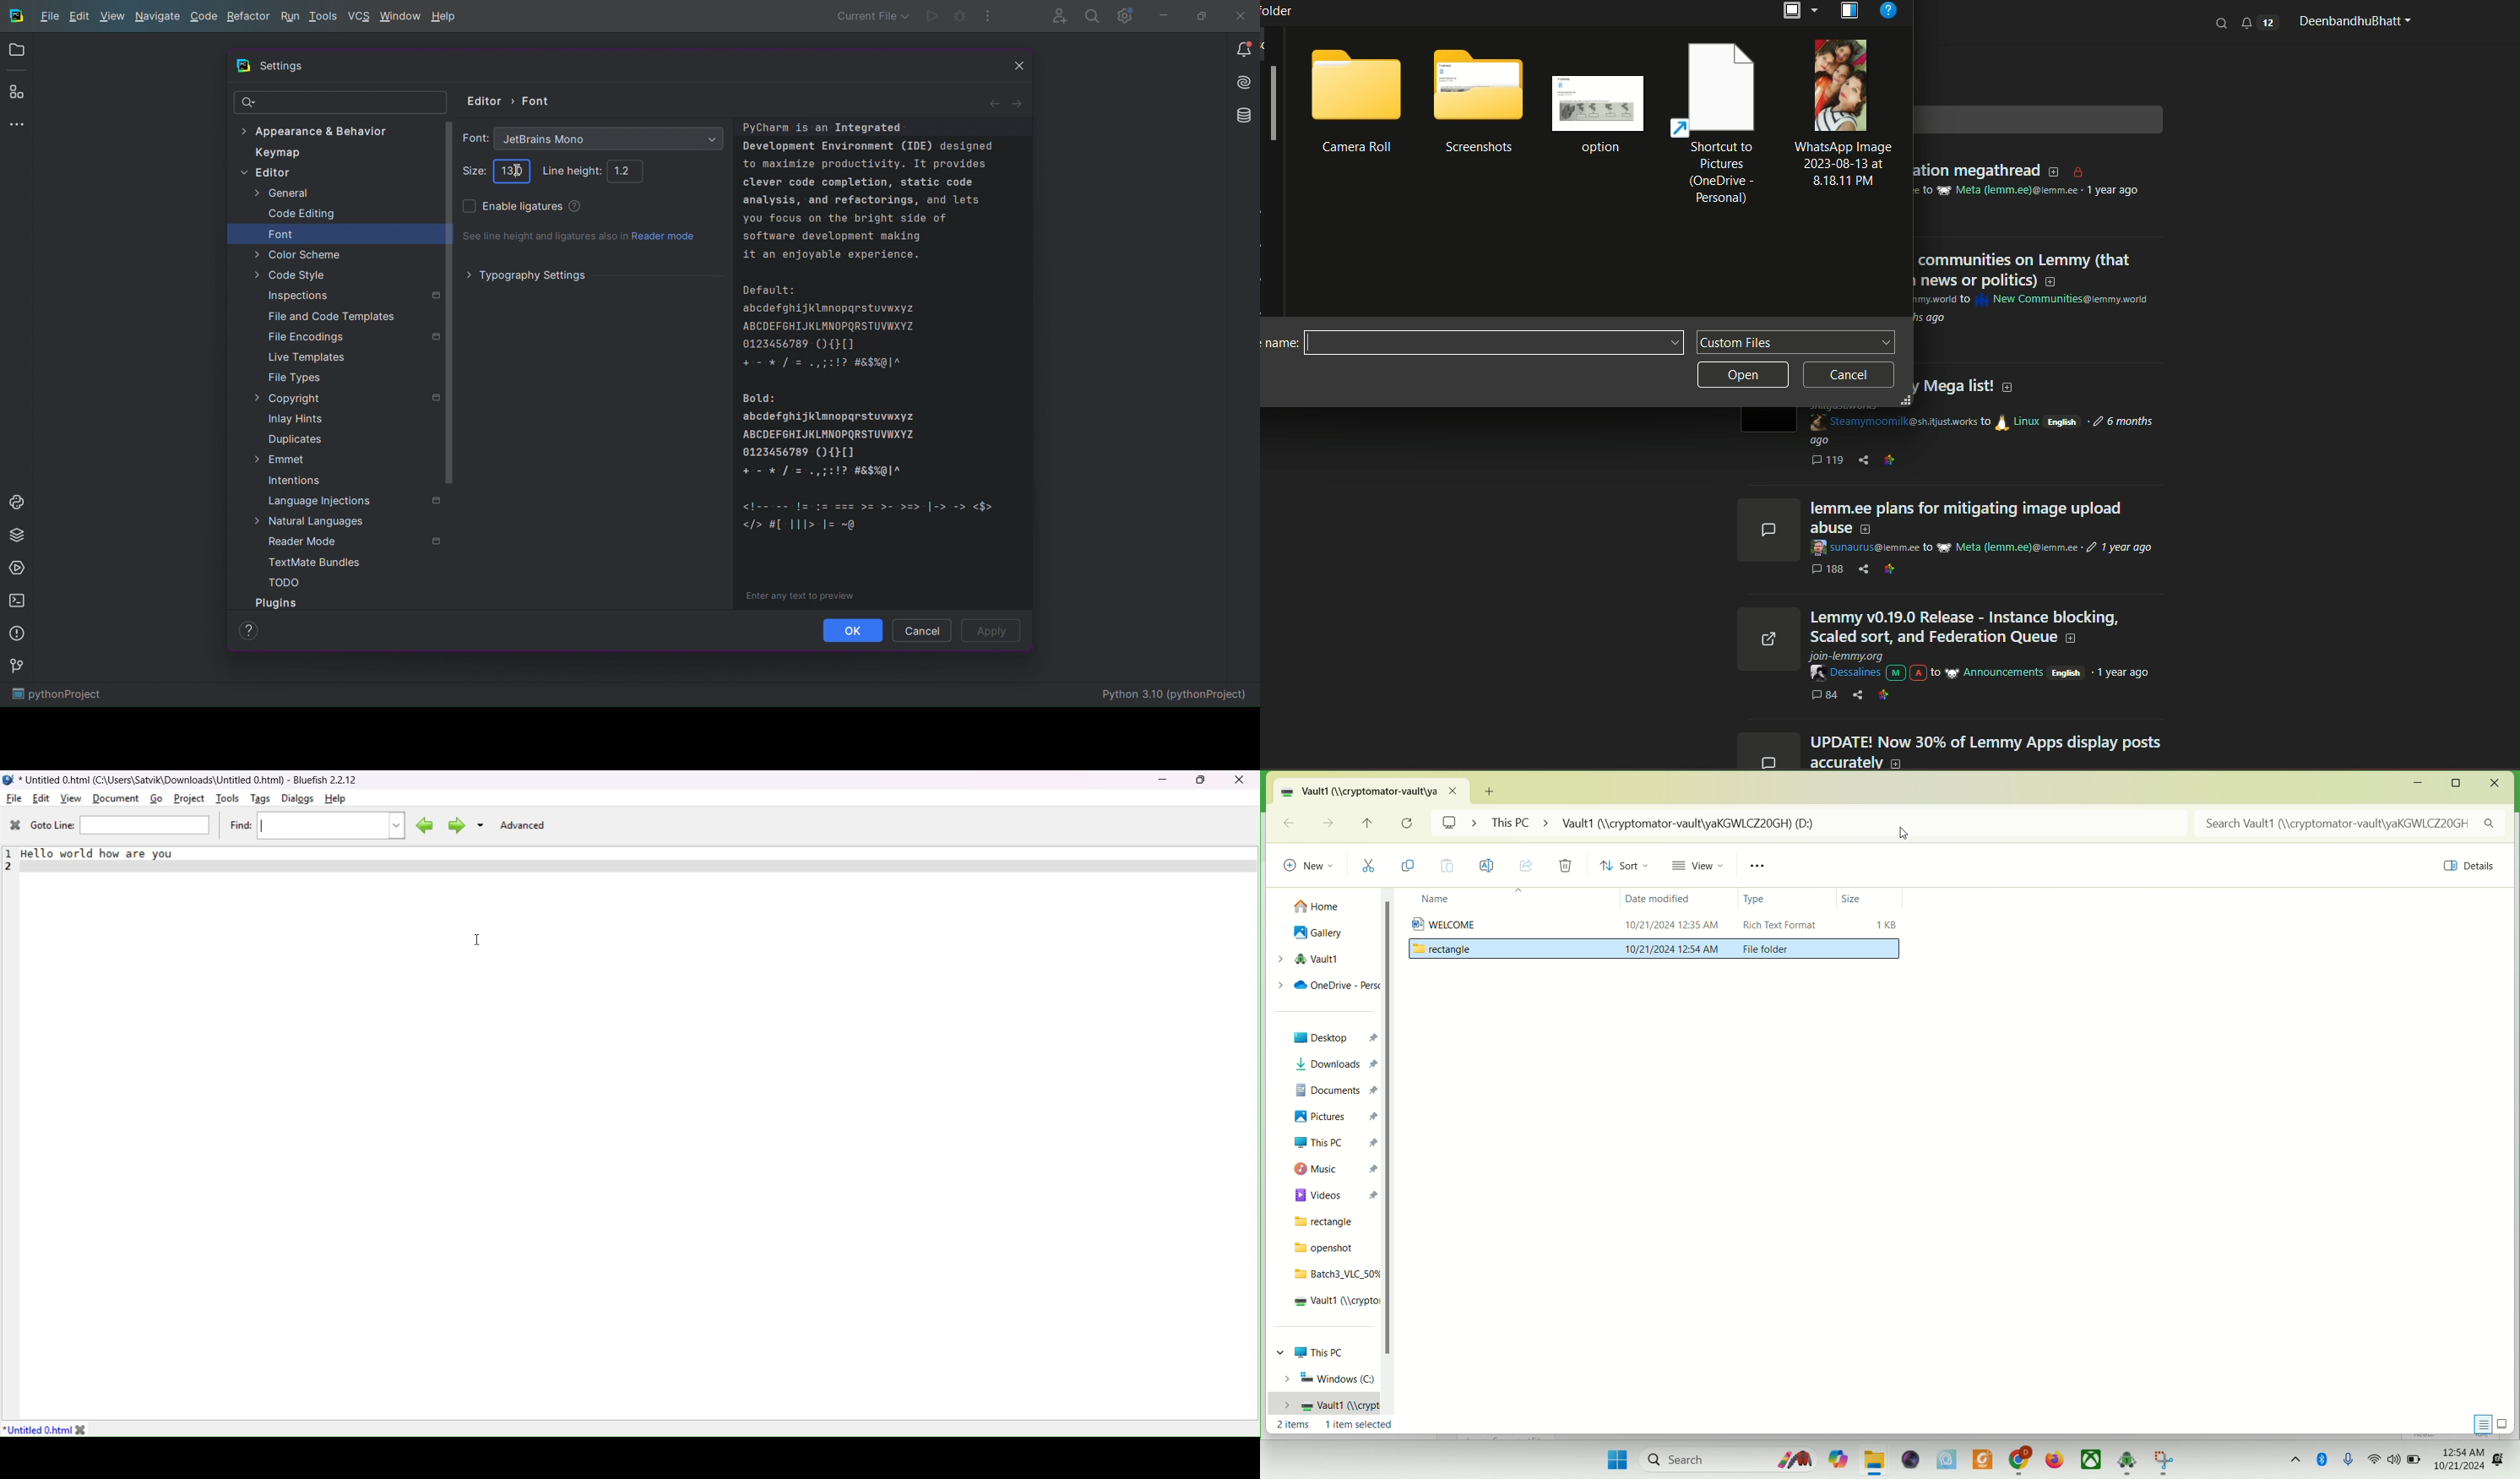 The height and width of the screenshot is (1484, 2520). I want to click on close pane, so click(13, 825).